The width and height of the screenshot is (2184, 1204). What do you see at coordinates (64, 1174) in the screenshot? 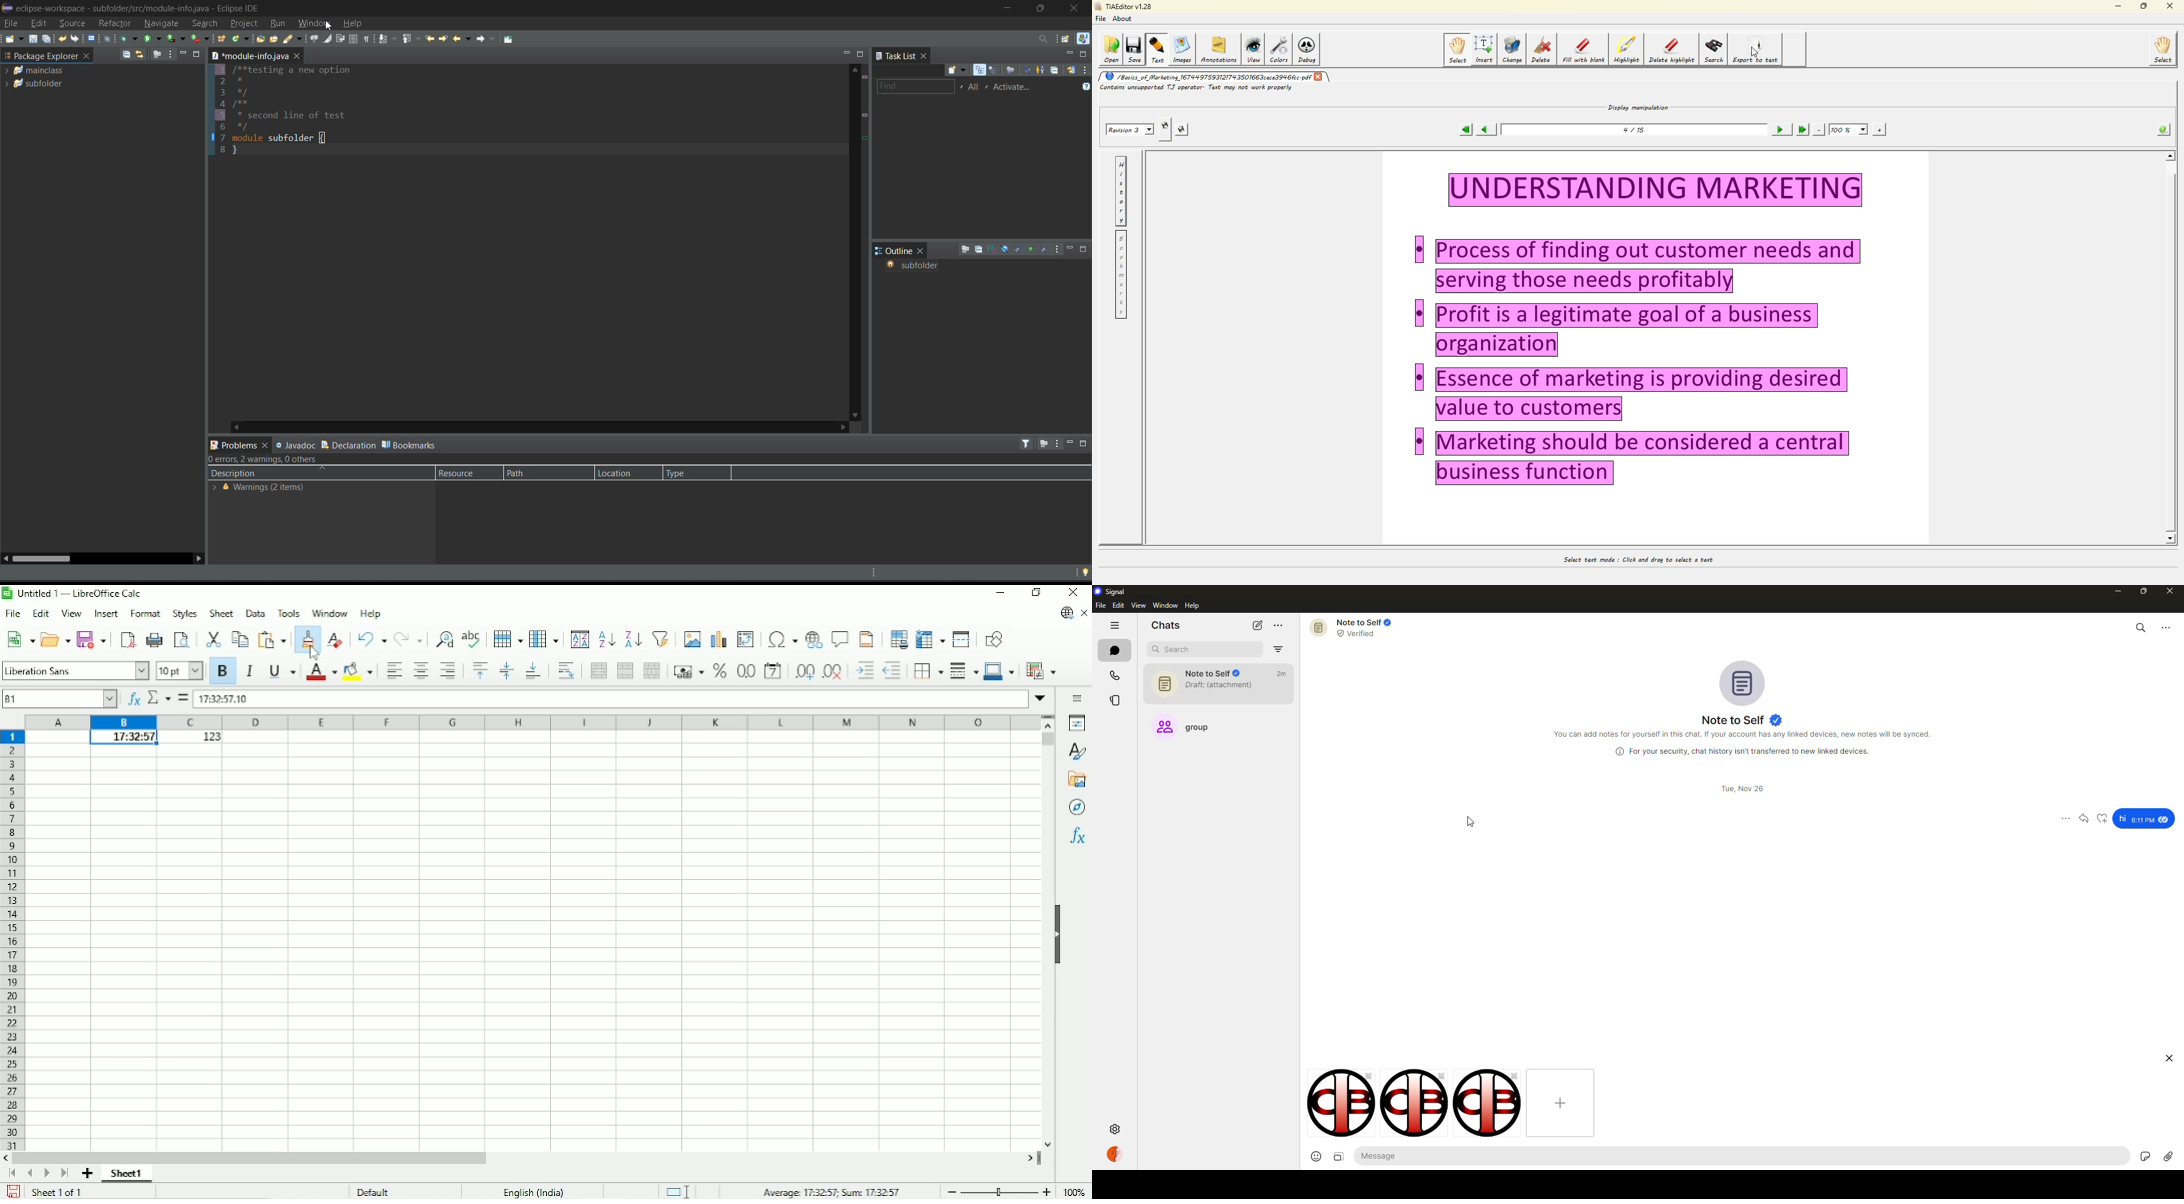
I see `Scroll to last sheet` at bounding box center [64, 1174].